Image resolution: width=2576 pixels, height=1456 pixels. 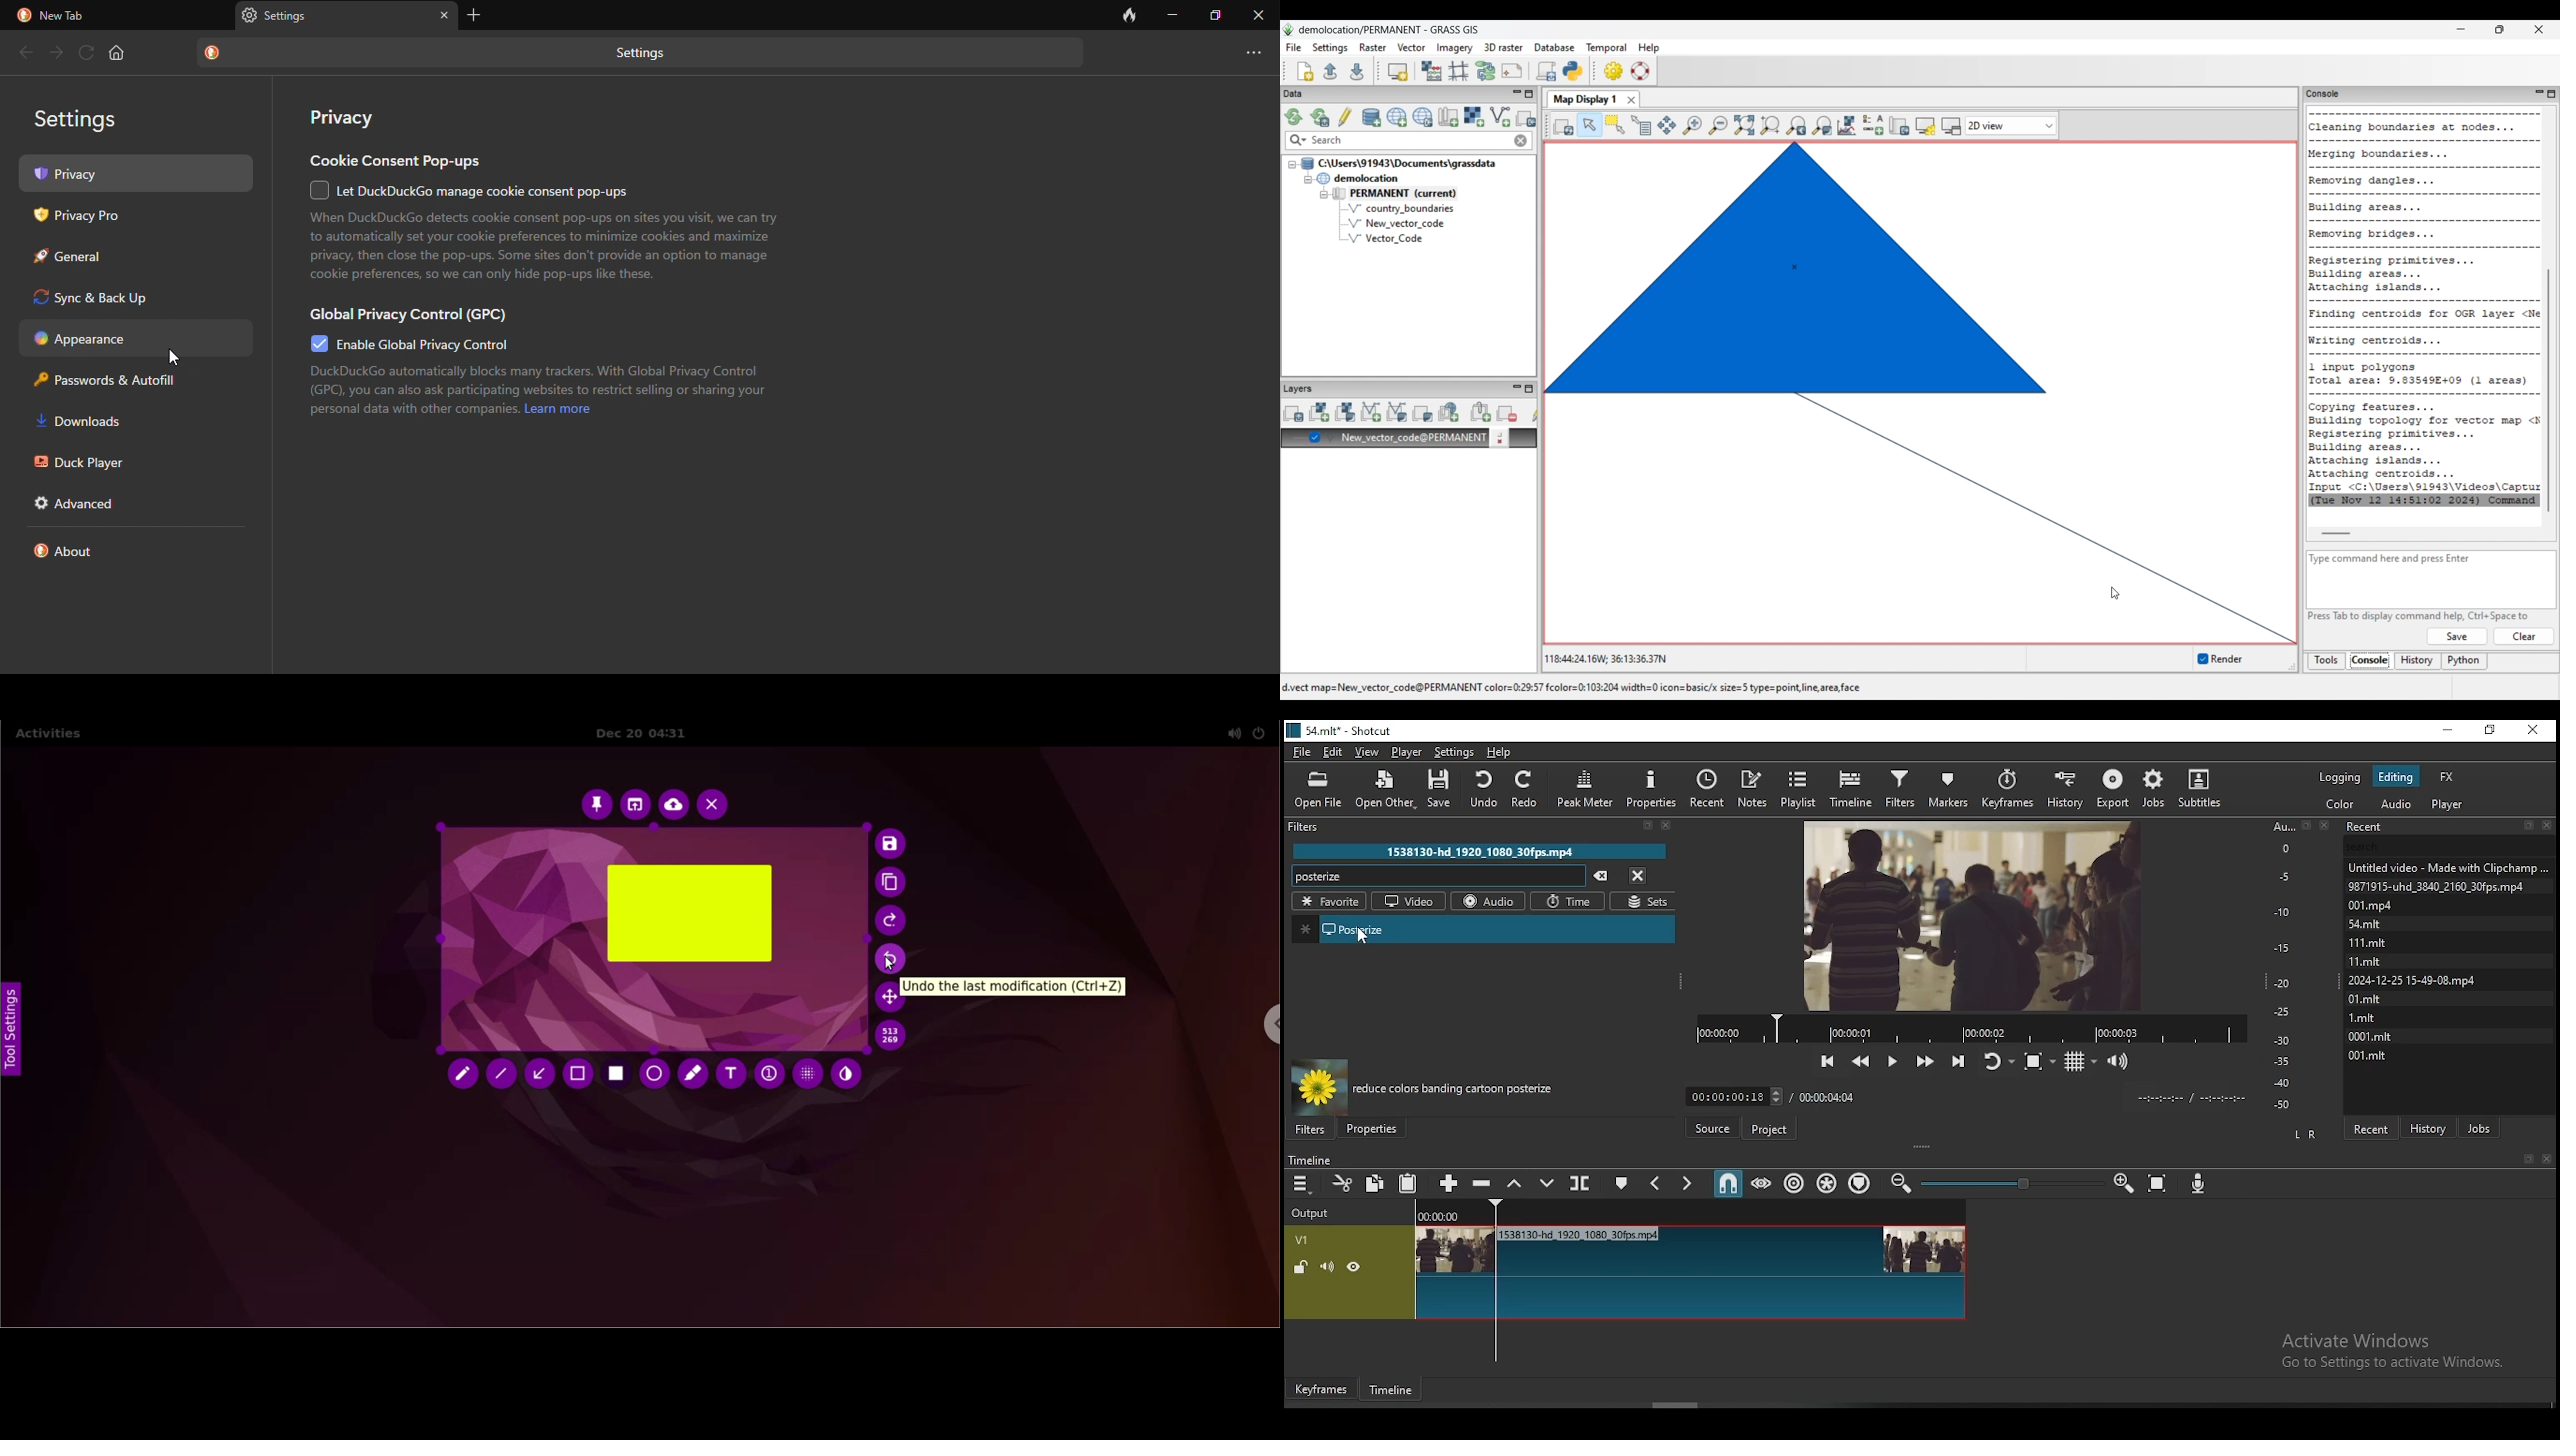 What do you see at coordinates (1363, 936) in the screenshot?
I see `cursor` at bounding box center [1363, 936].